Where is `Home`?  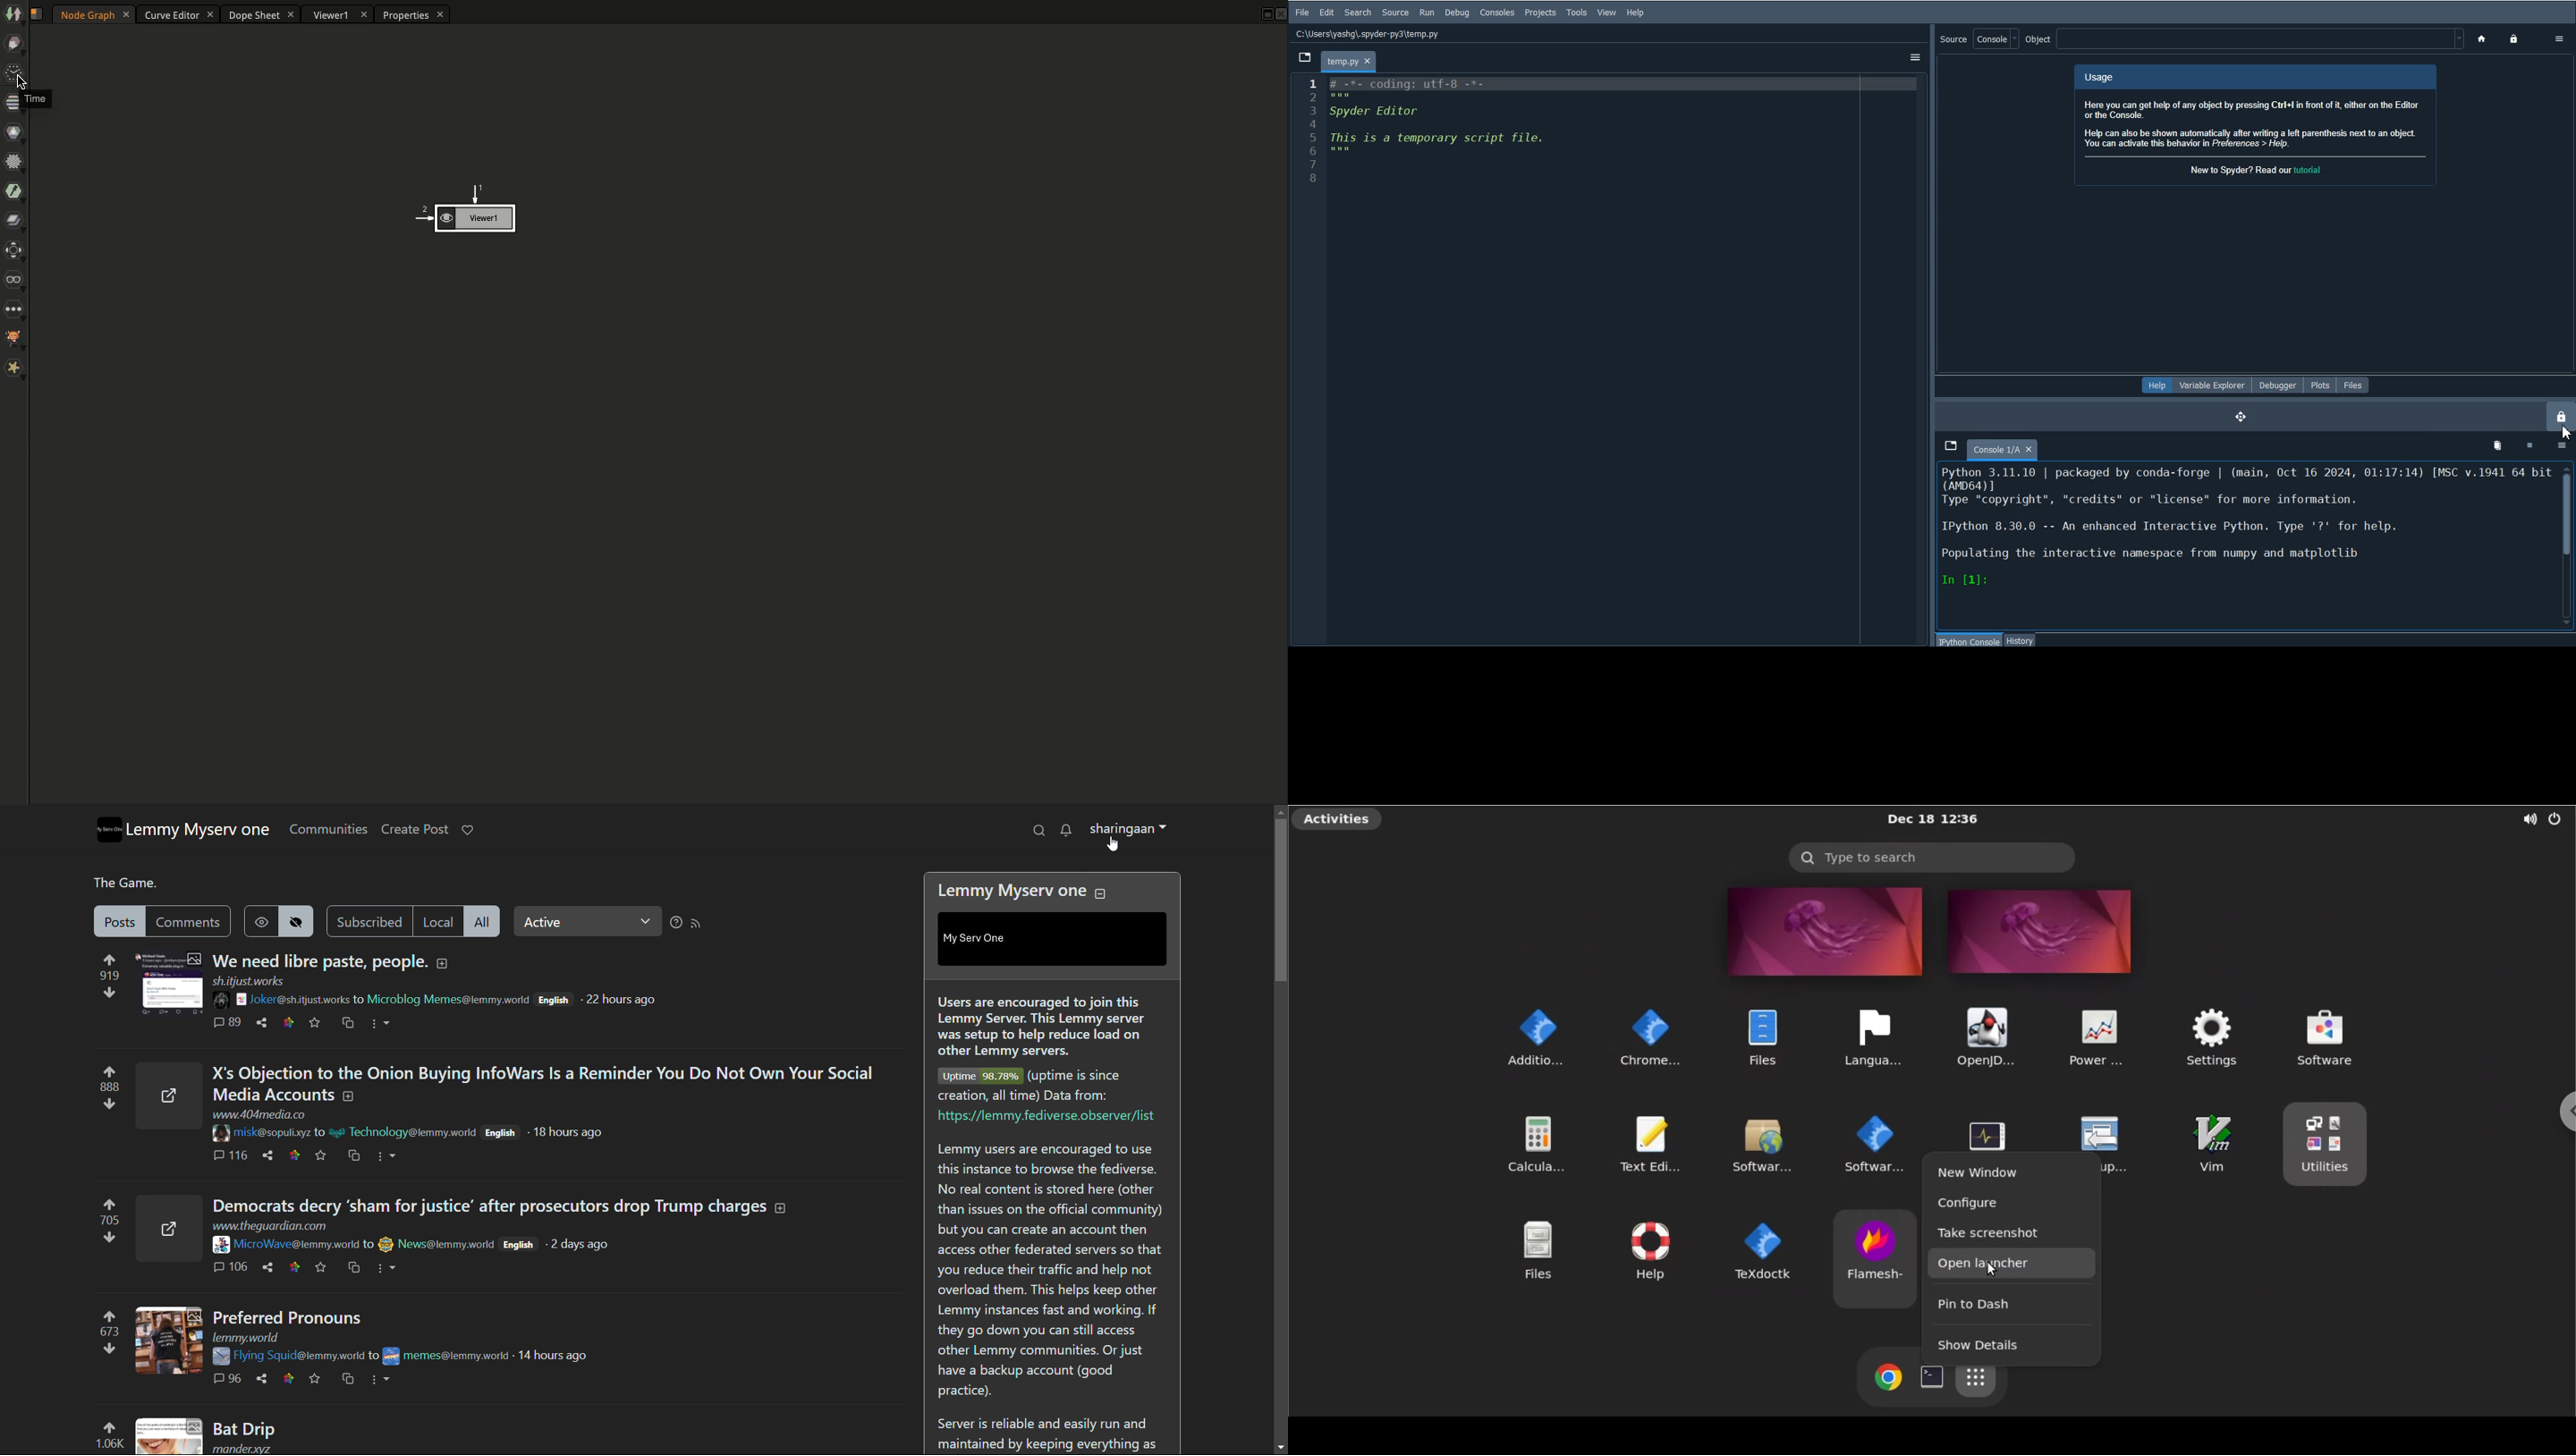 Home is located at coordinates (2483, 40).